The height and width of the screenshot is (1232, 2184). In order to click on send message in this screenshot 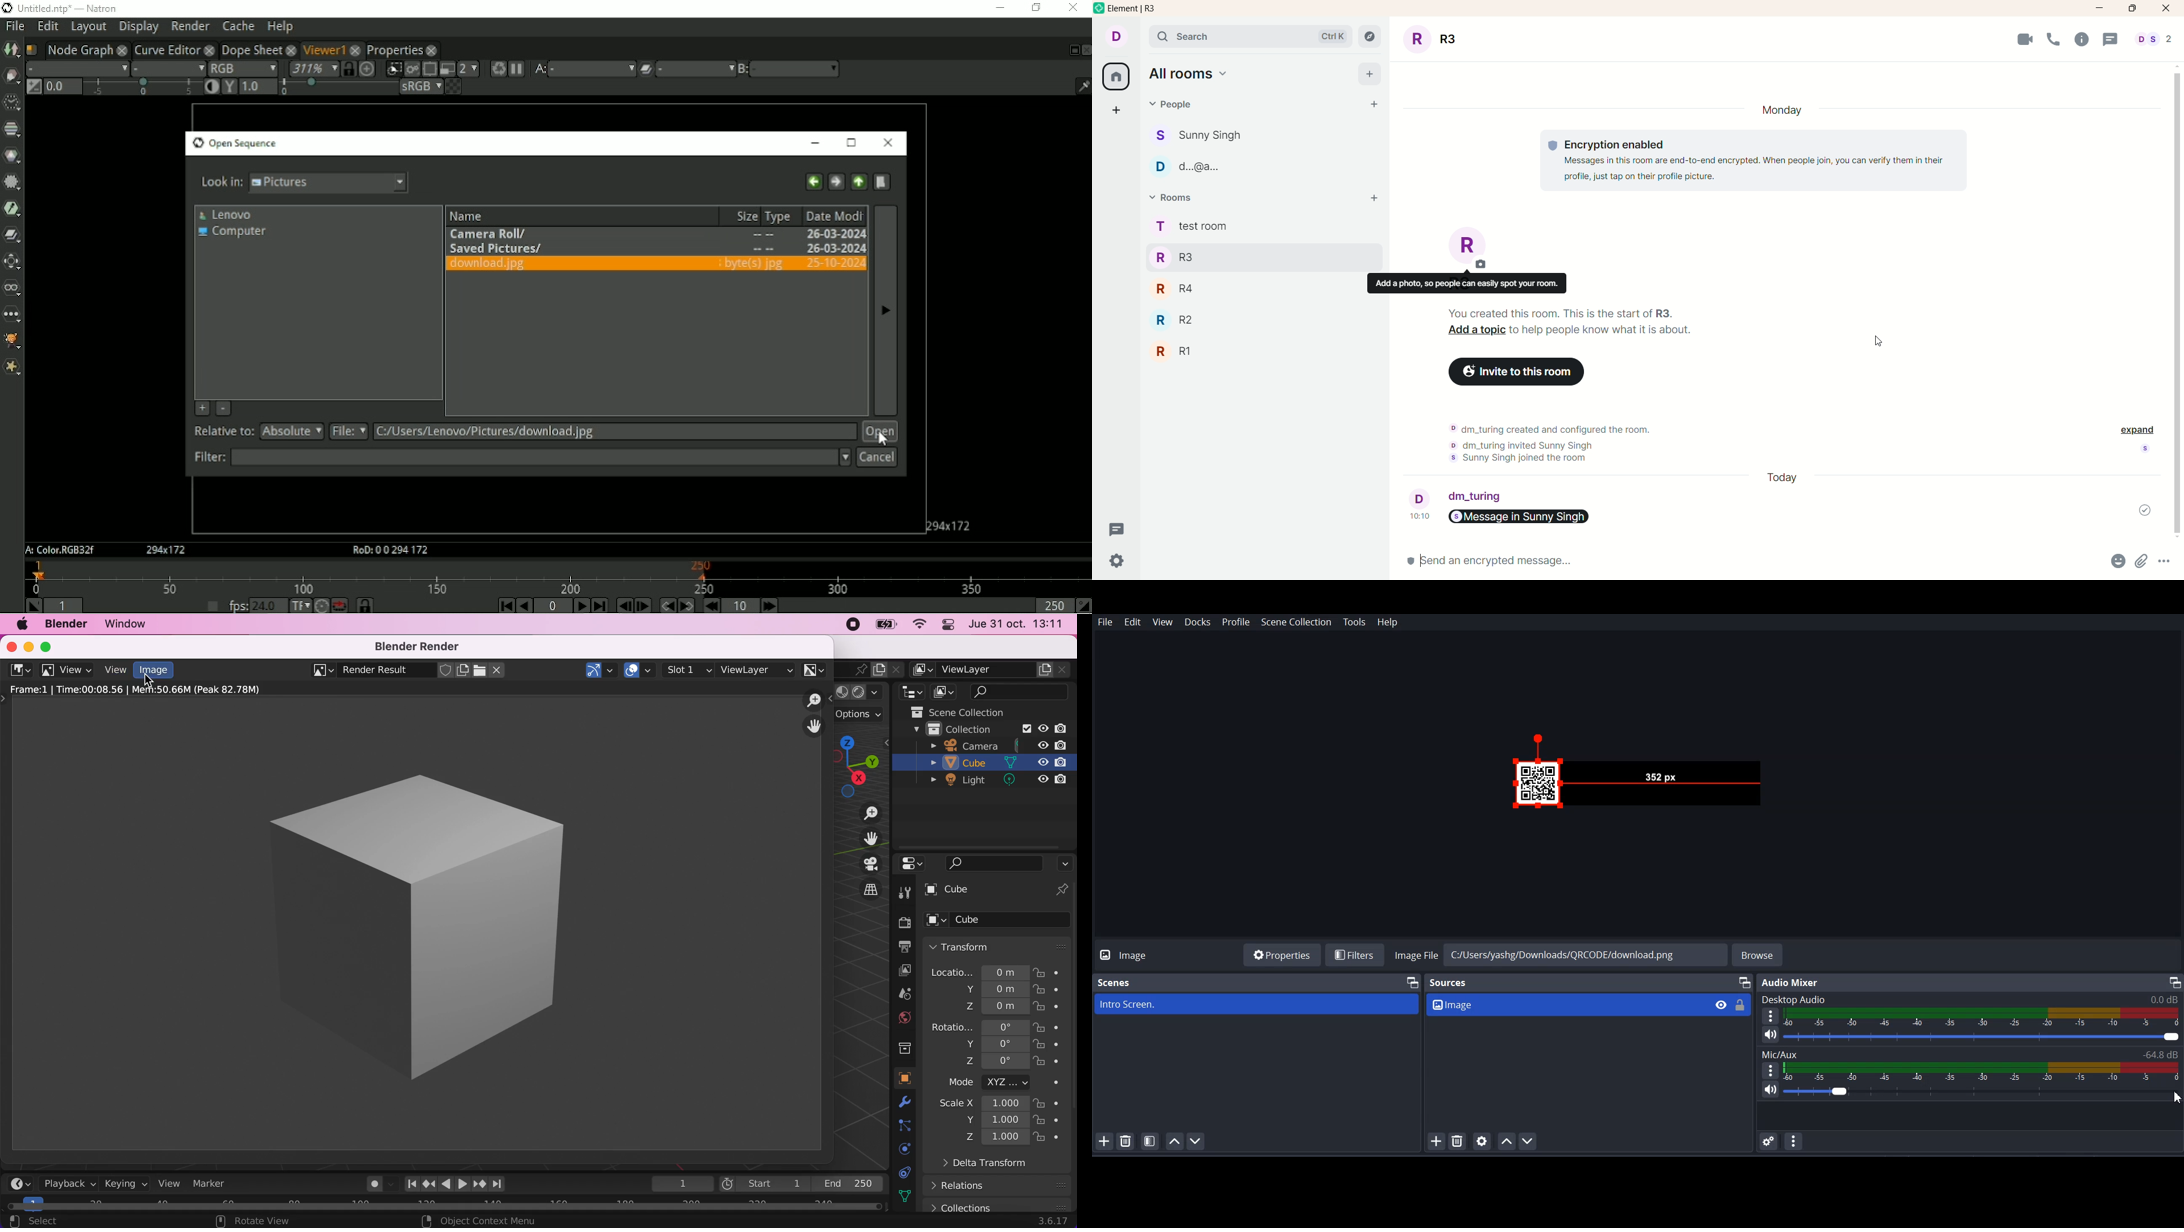, I will do `click(1552, 564)`.